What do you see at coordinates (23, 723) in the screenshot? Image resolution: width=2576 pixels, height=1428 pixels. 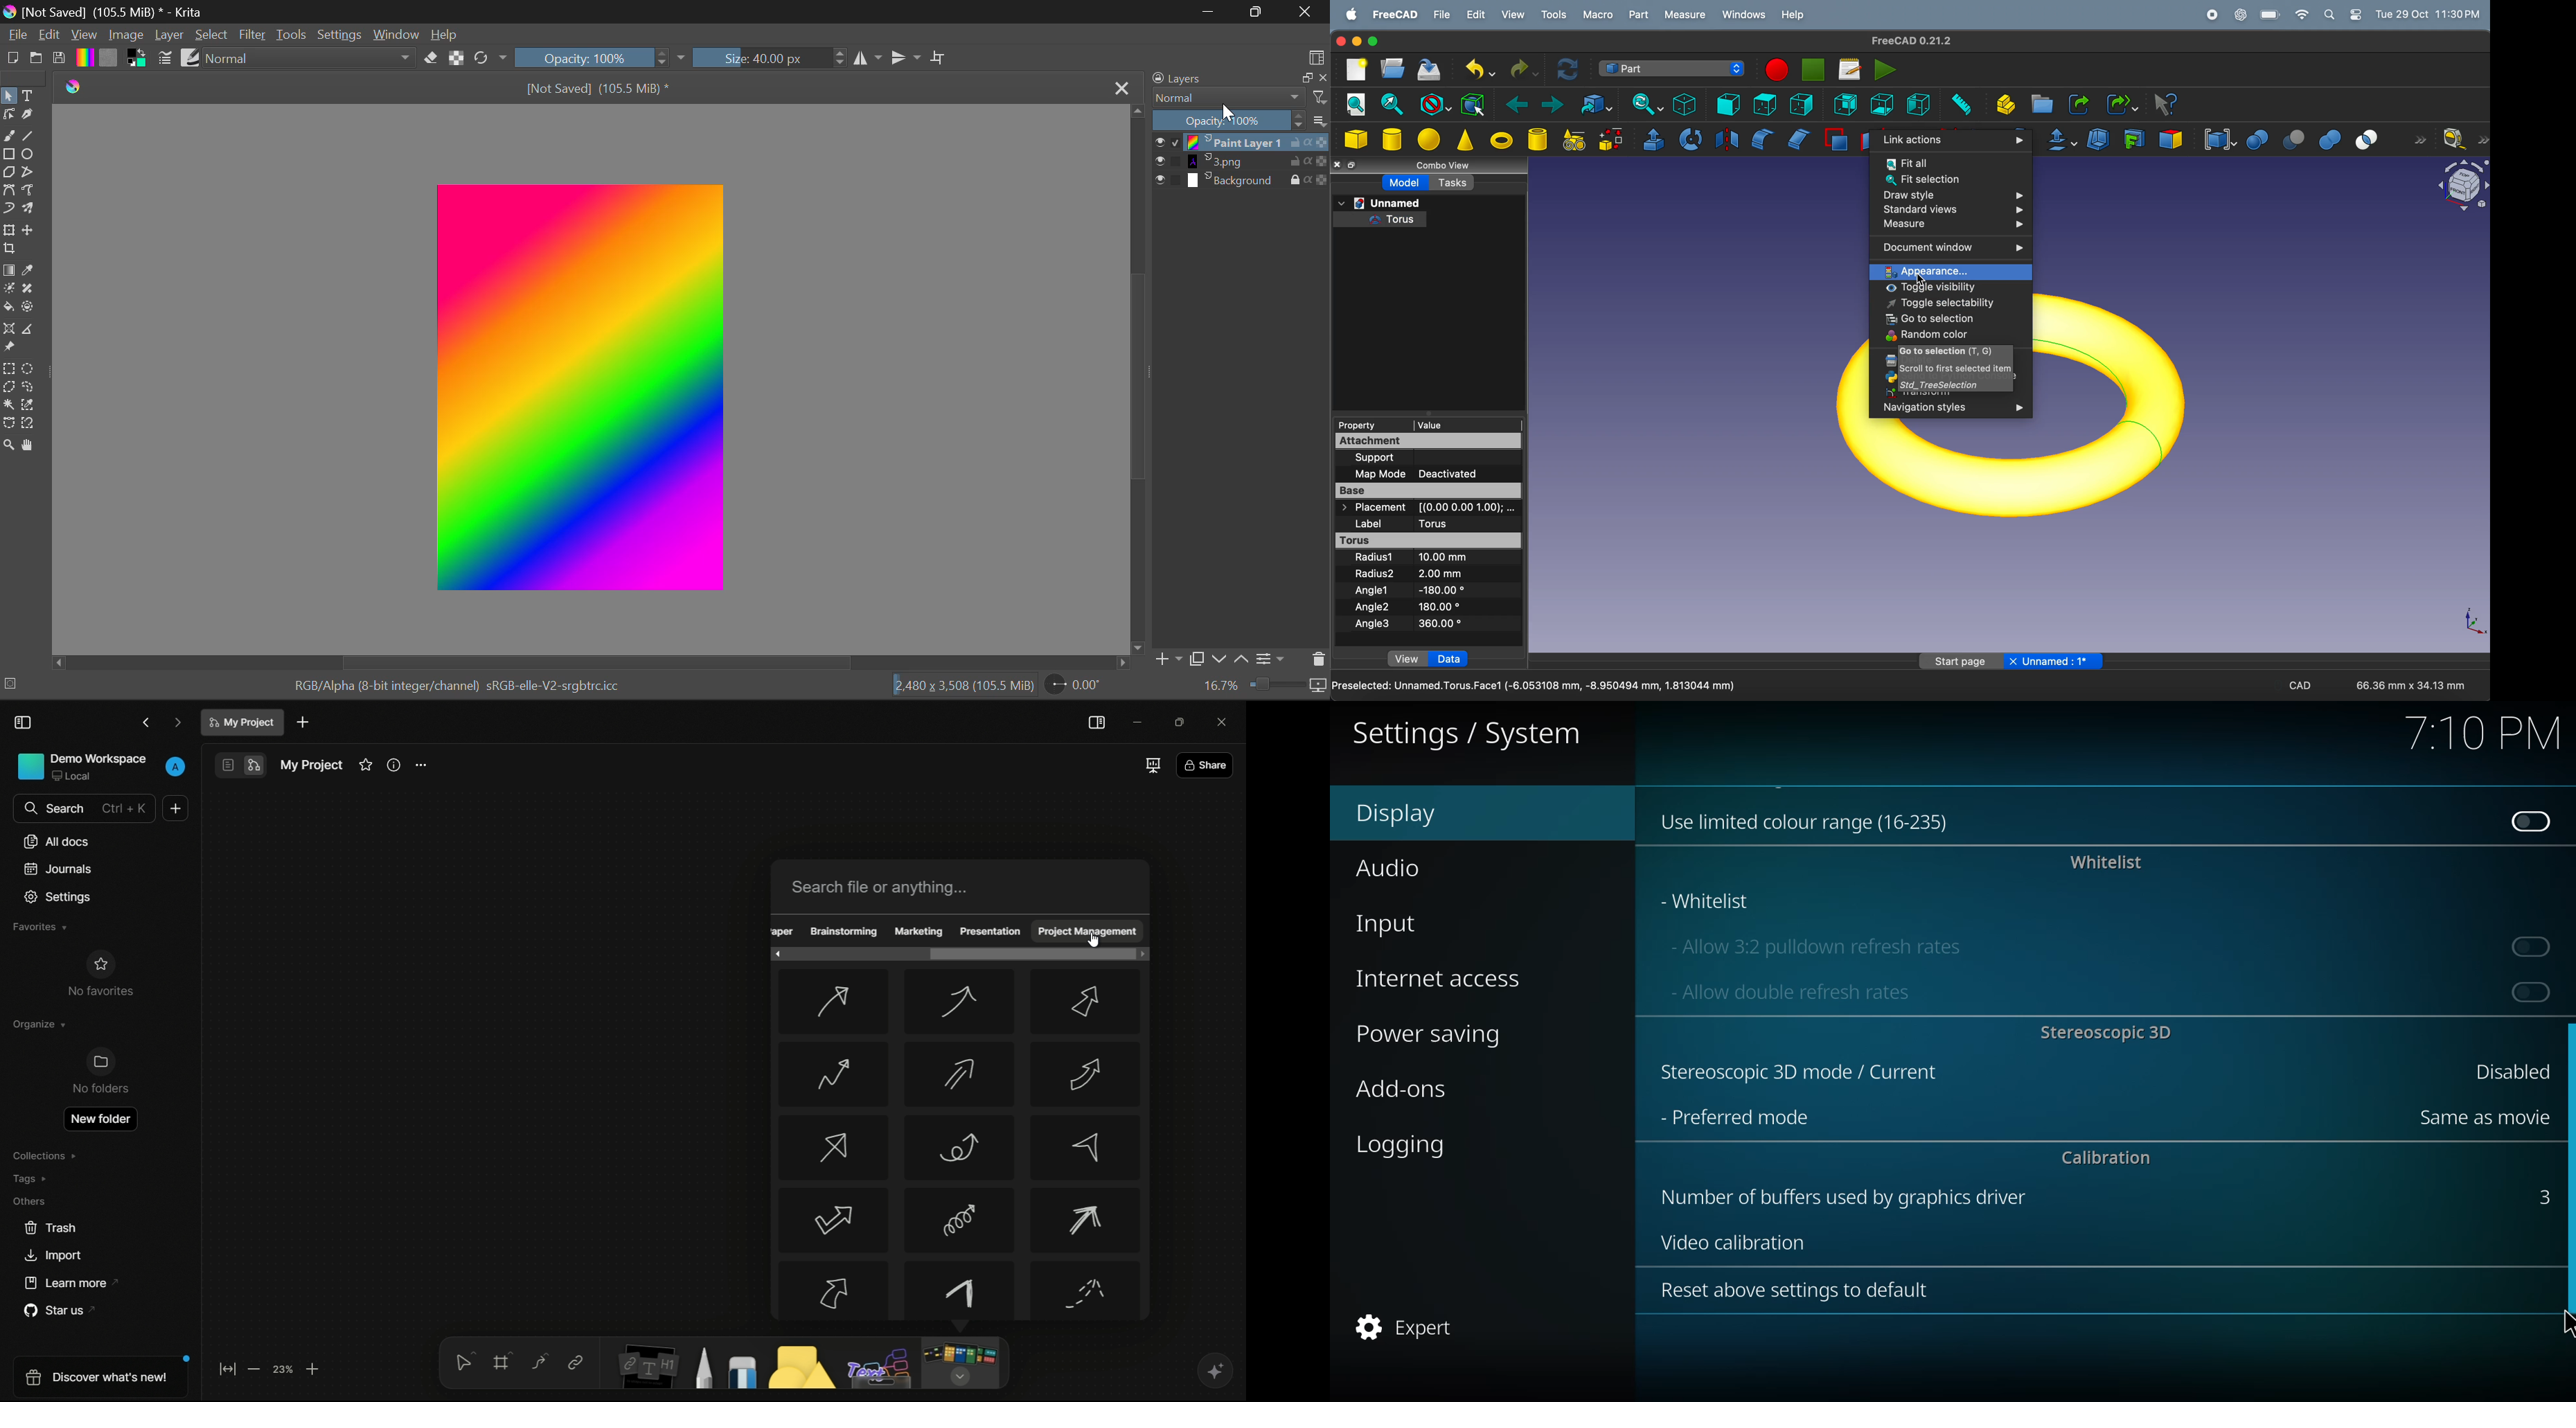 I see `toggle sidebar` at bounding box center [23, 723].